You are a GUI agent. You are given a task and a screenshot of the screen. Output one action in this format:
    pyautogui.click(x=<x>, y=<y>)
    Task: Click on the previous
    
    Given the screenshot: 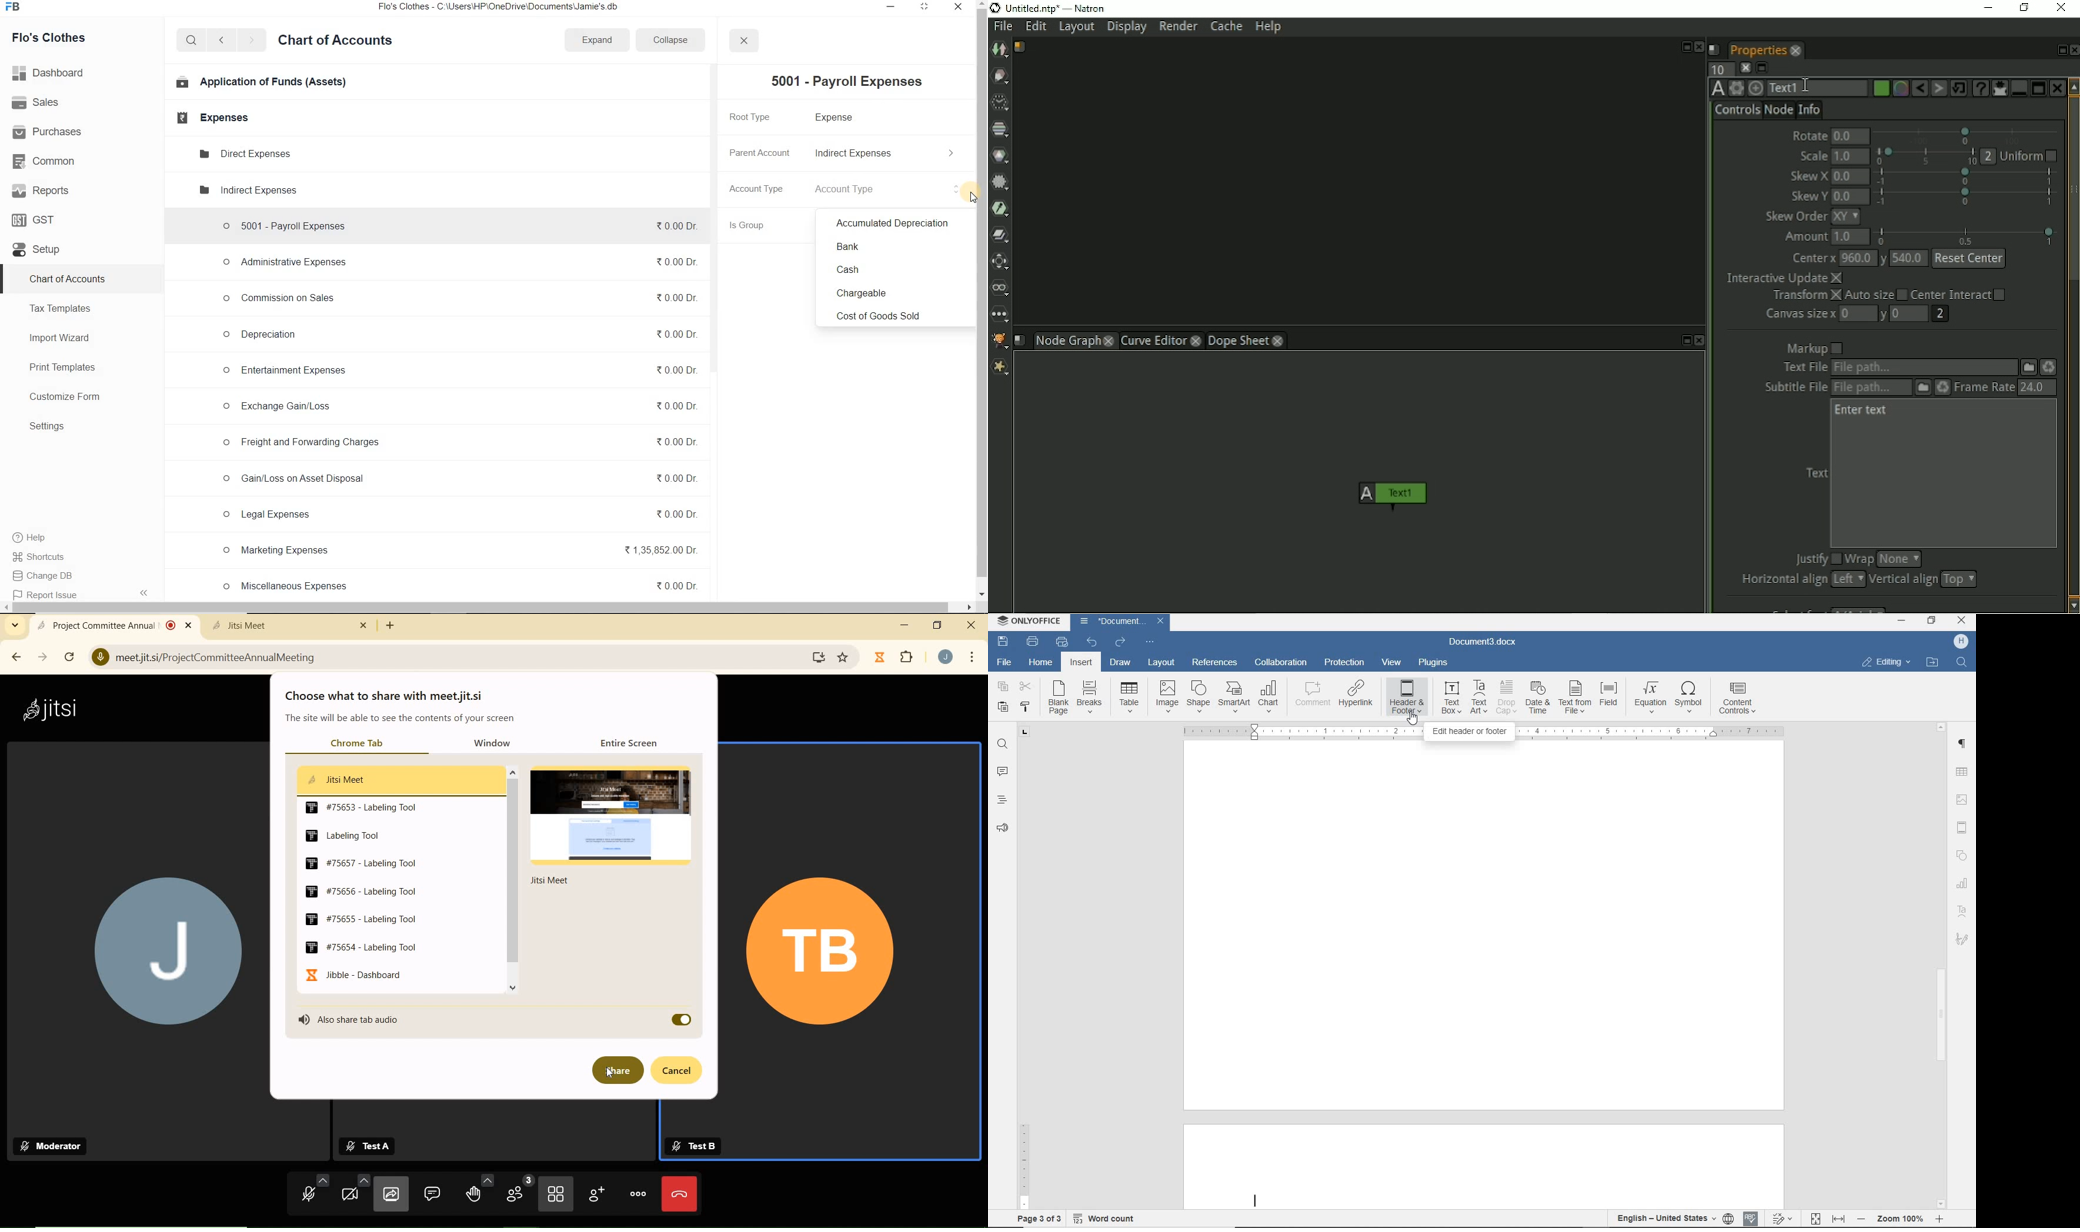 What is the action you would take?
    pyautogui.click(x=221, y=41)
    